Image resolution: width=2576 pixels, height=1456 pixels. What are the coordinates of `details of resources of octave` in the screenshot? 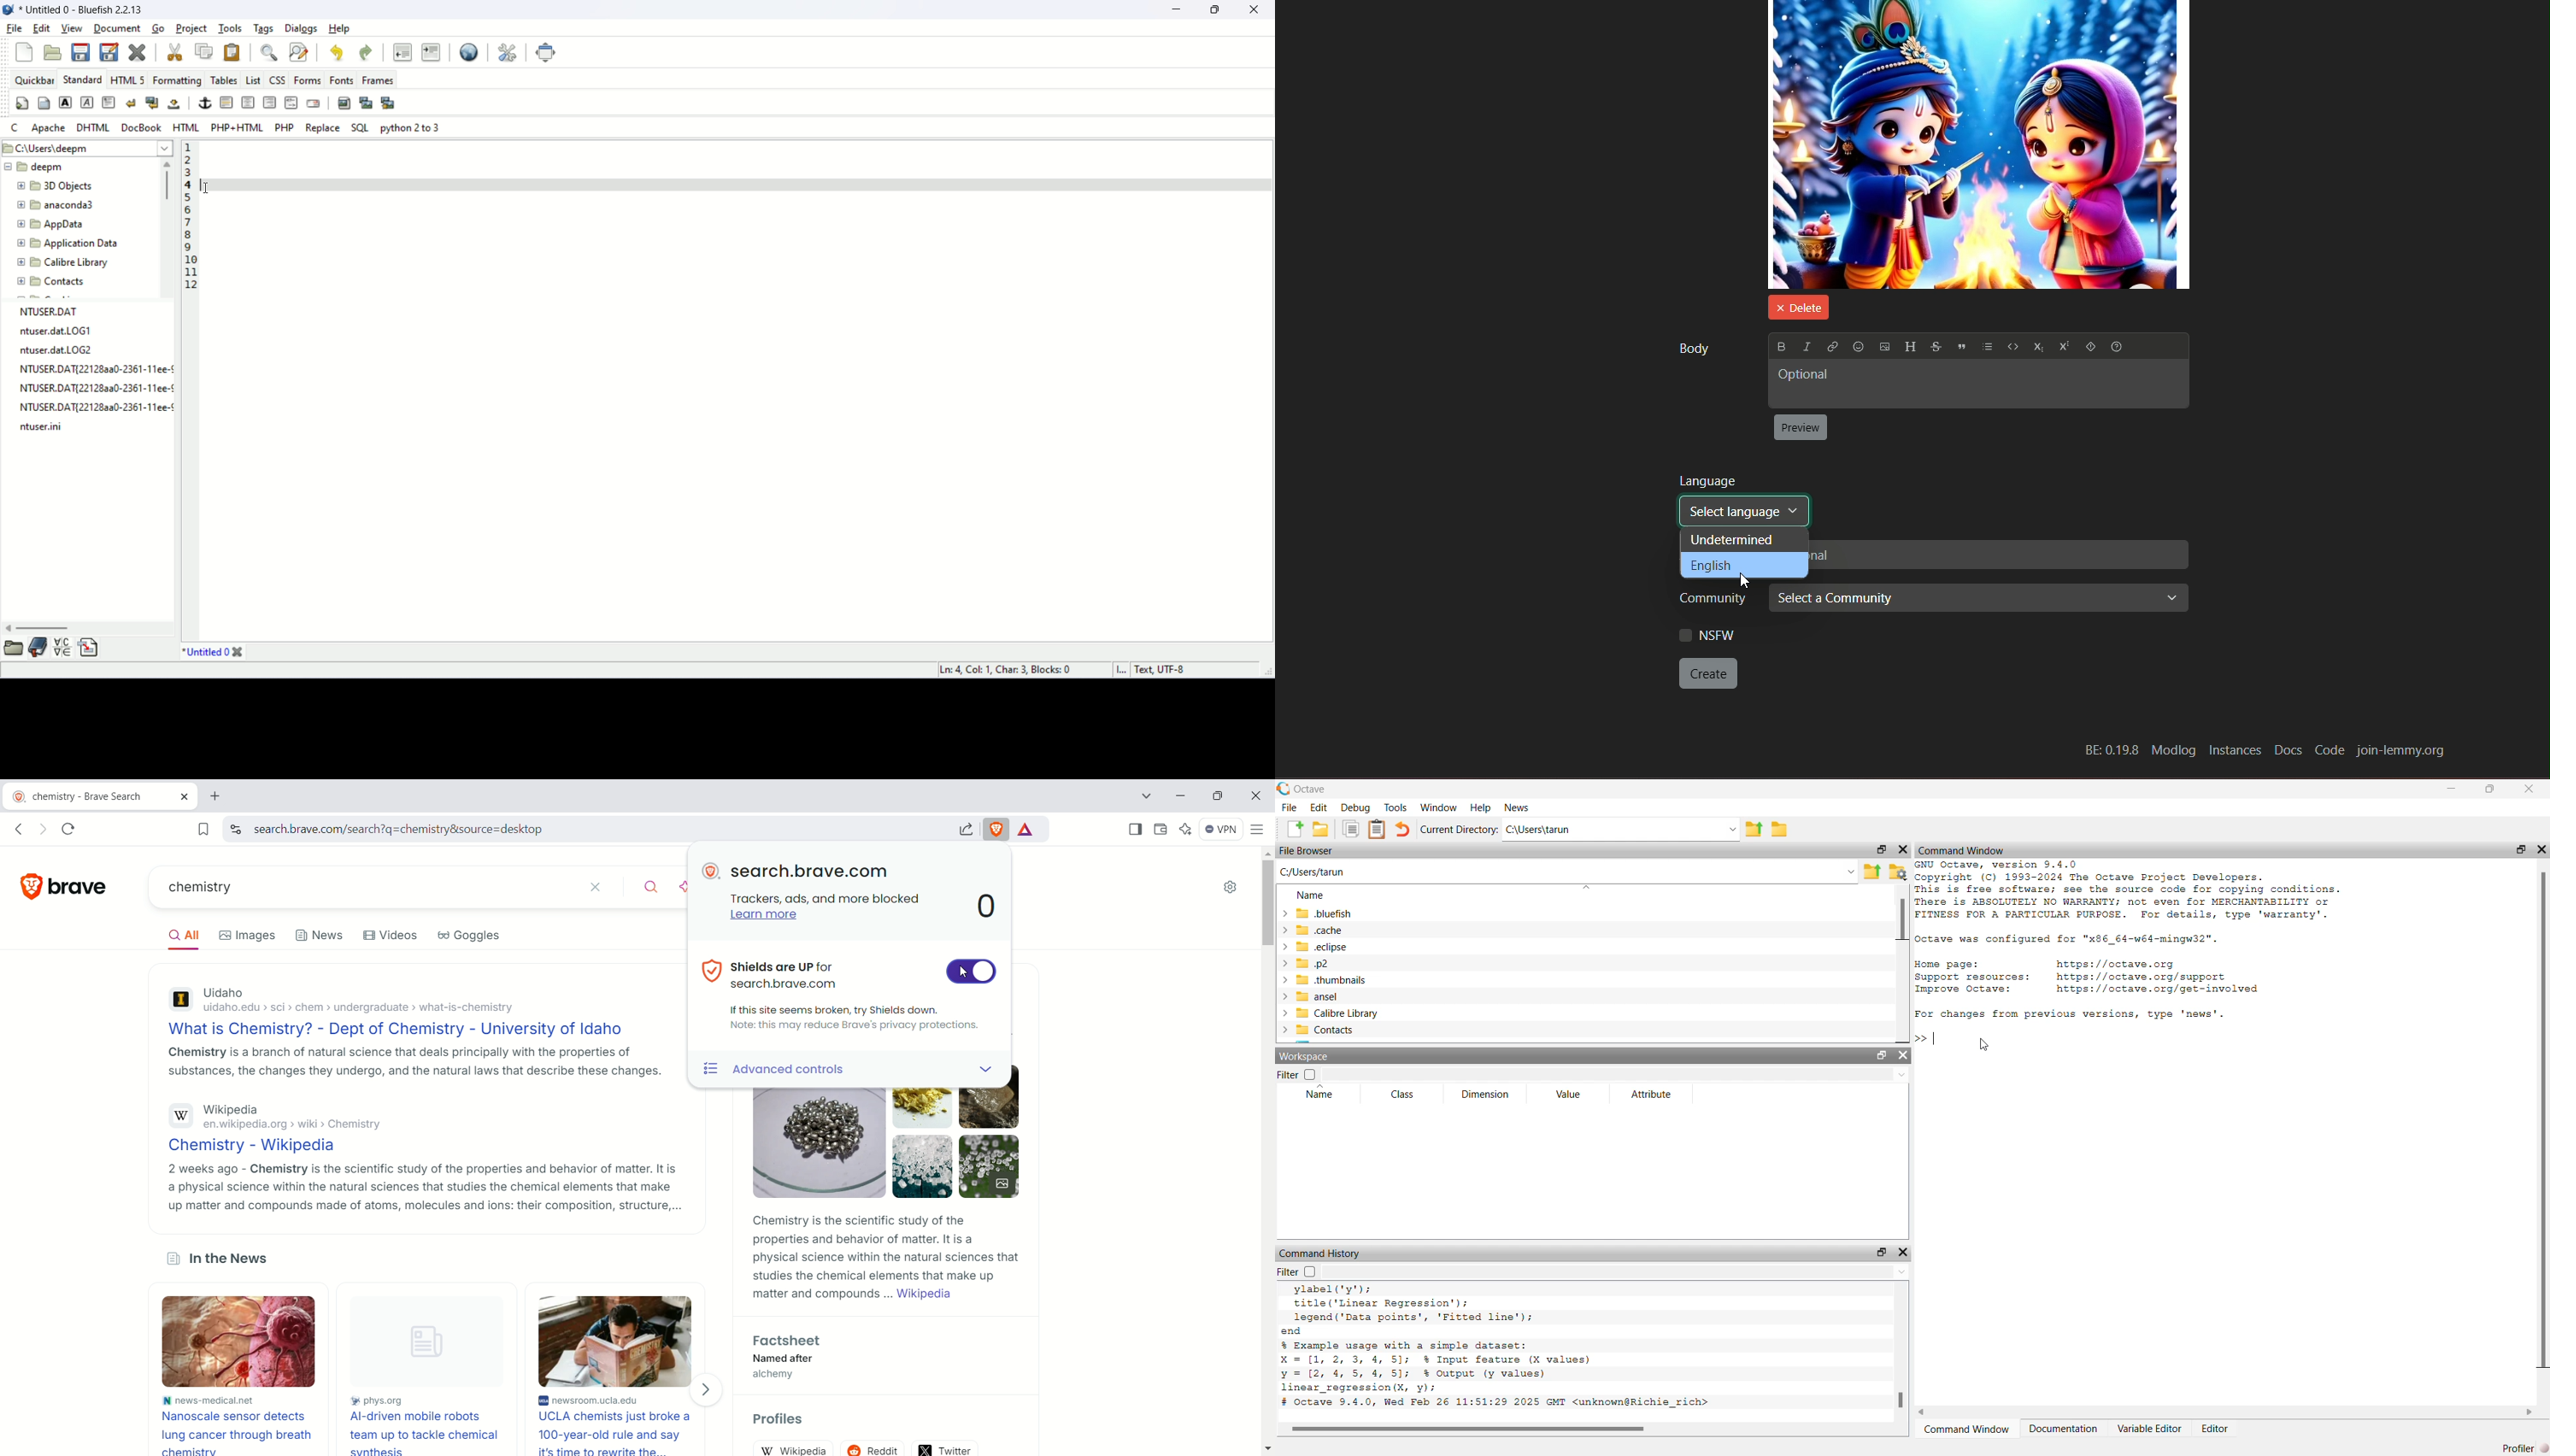 It's located at (2092, 976).